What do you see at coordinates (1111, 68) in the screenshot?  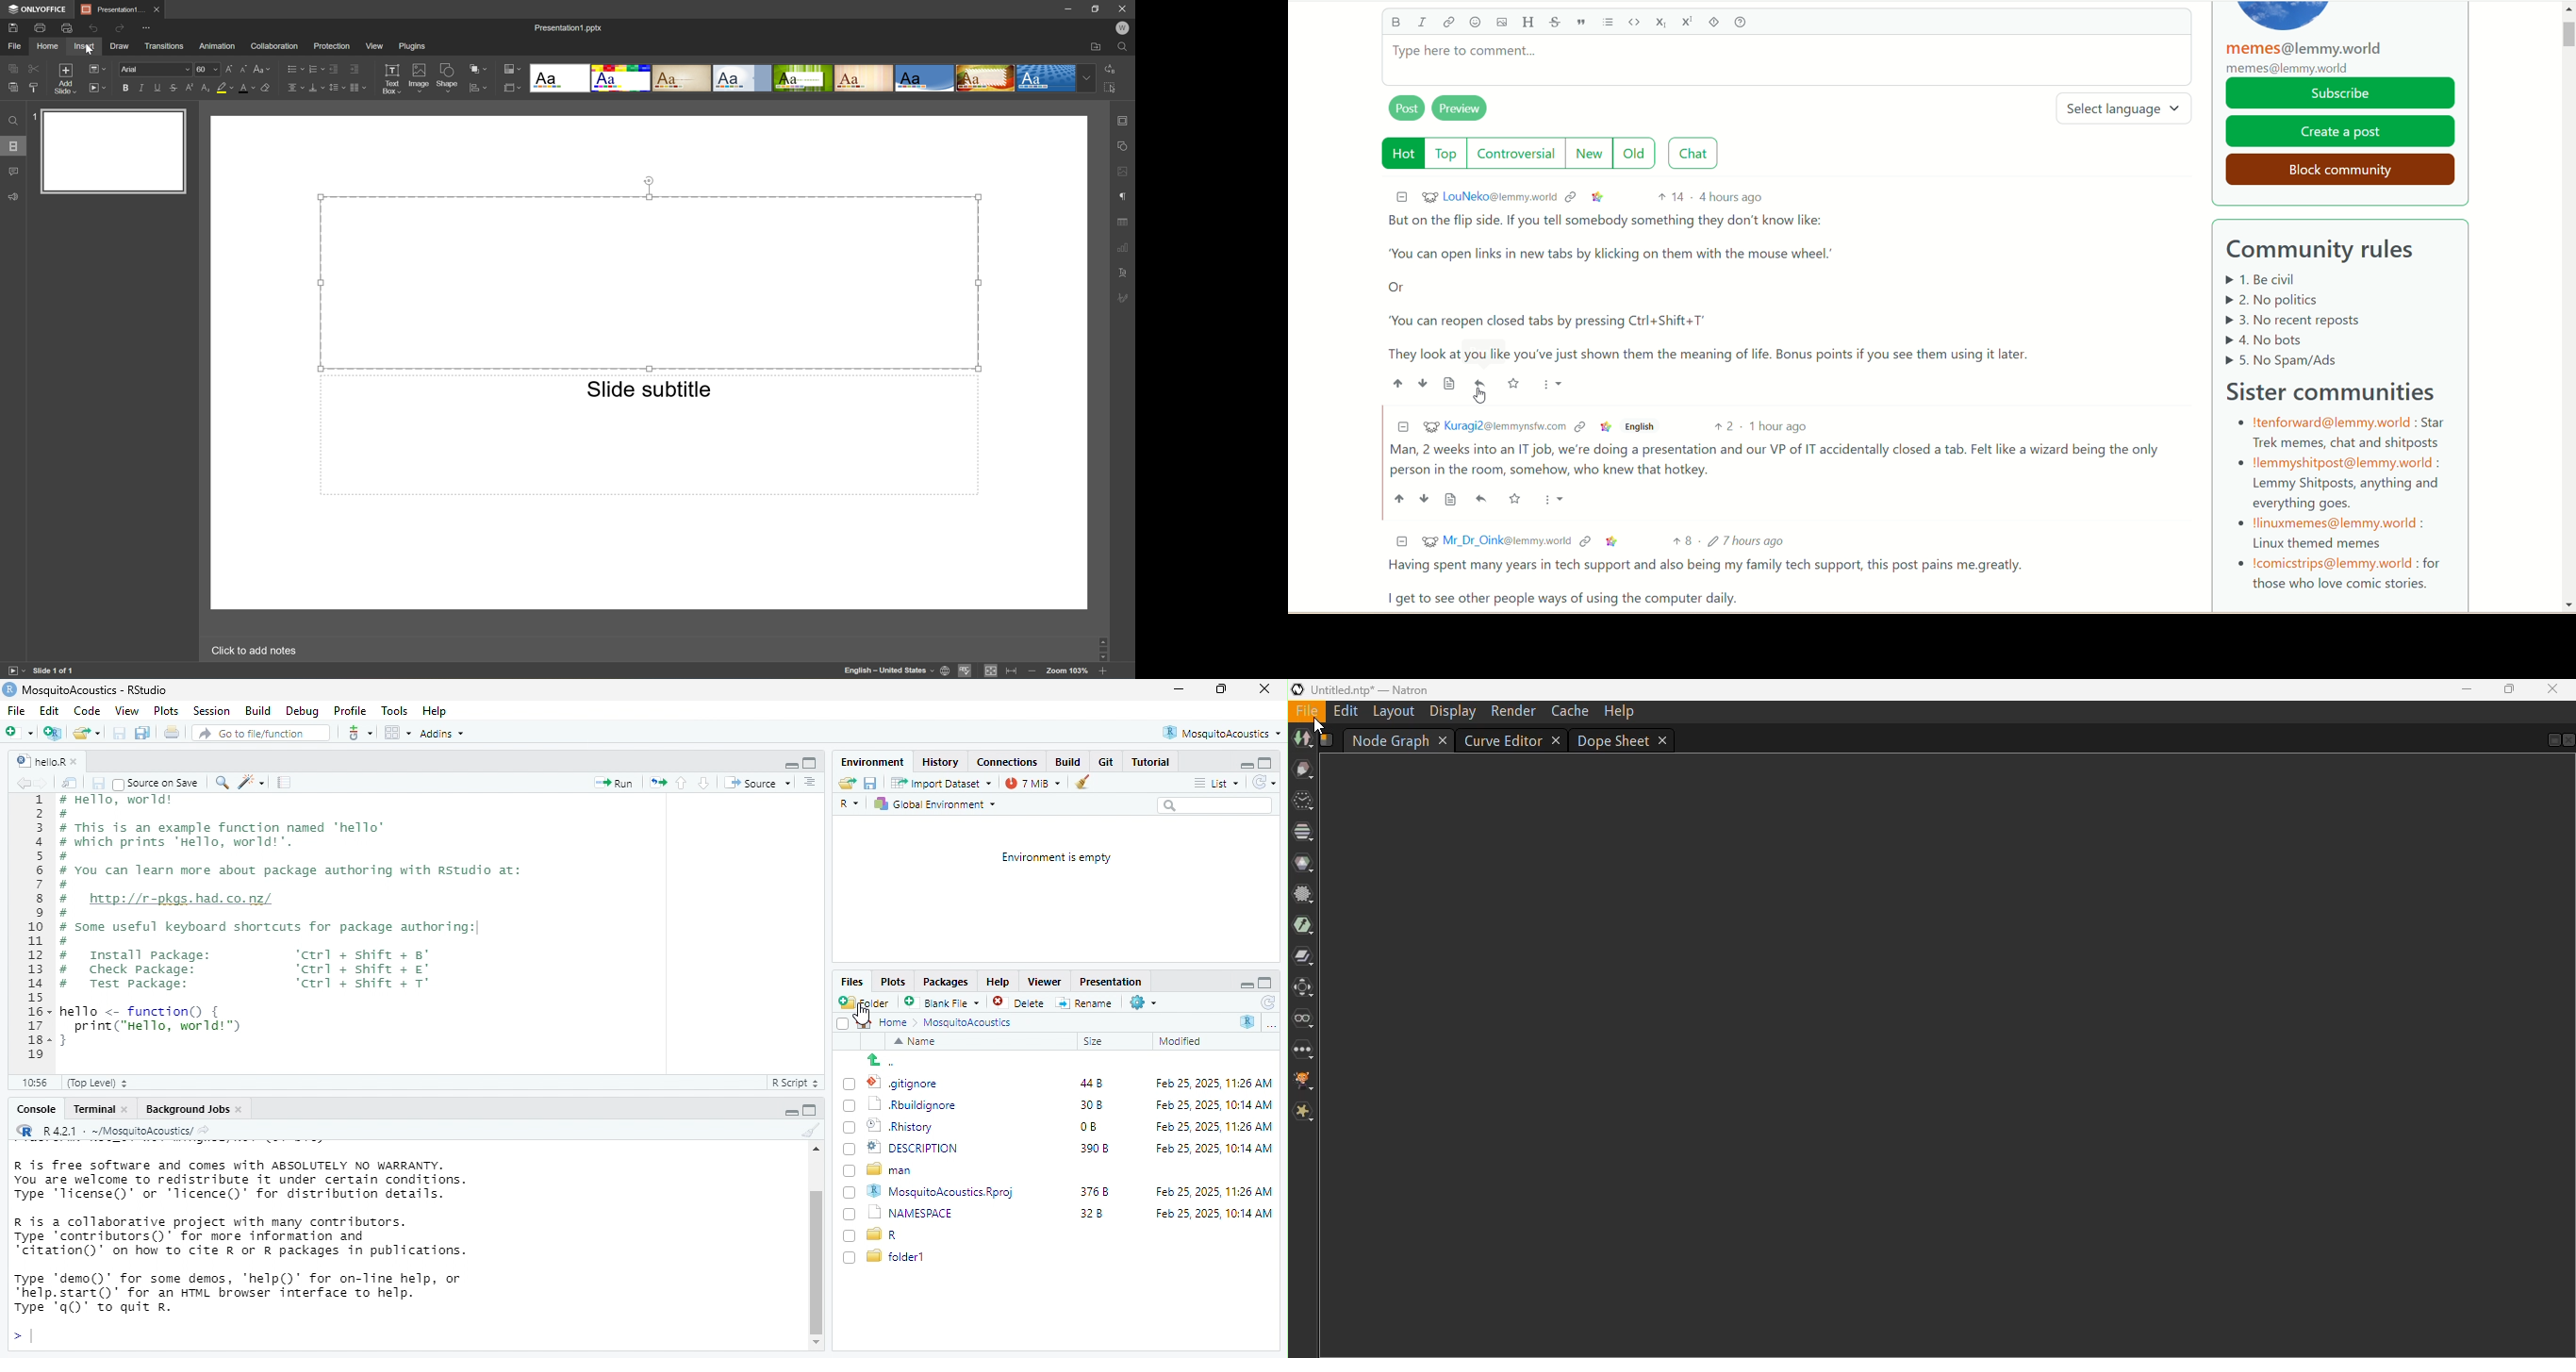 I see `Replace` at bounding box center [1111, 68].